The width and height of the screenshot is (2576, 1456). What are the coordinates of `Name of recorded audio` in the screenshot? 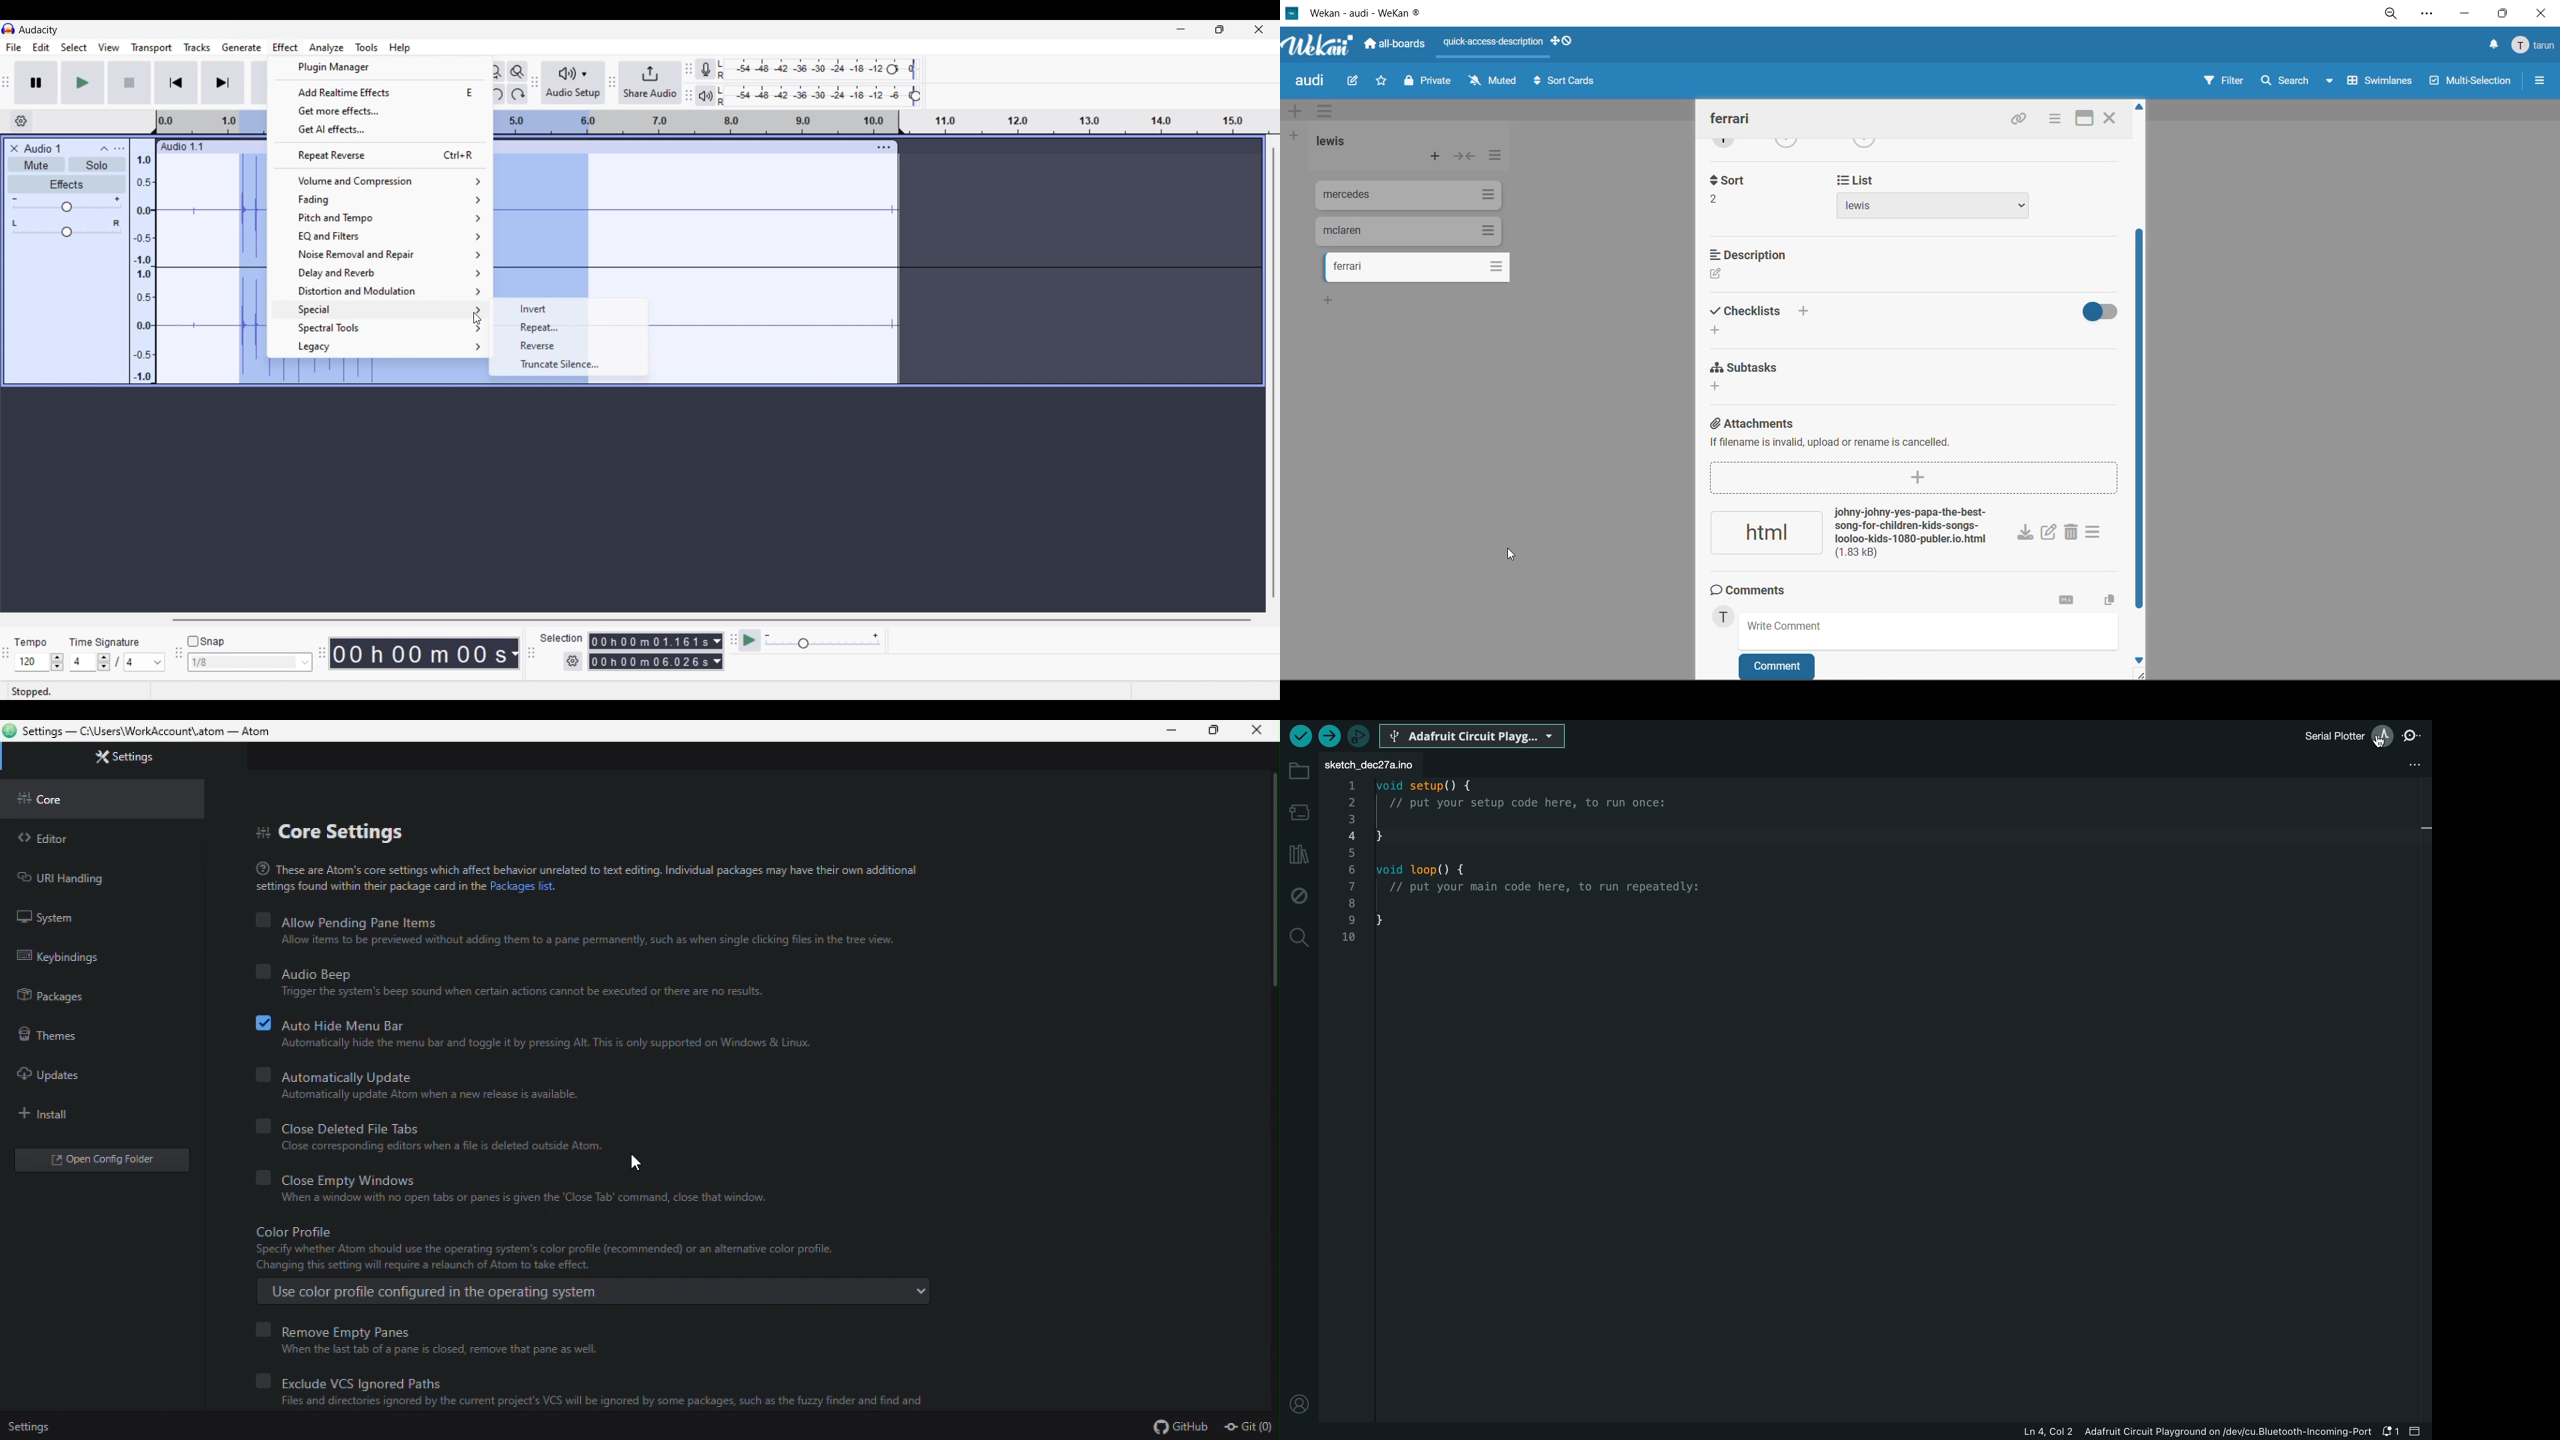 It's located at (181, 147).